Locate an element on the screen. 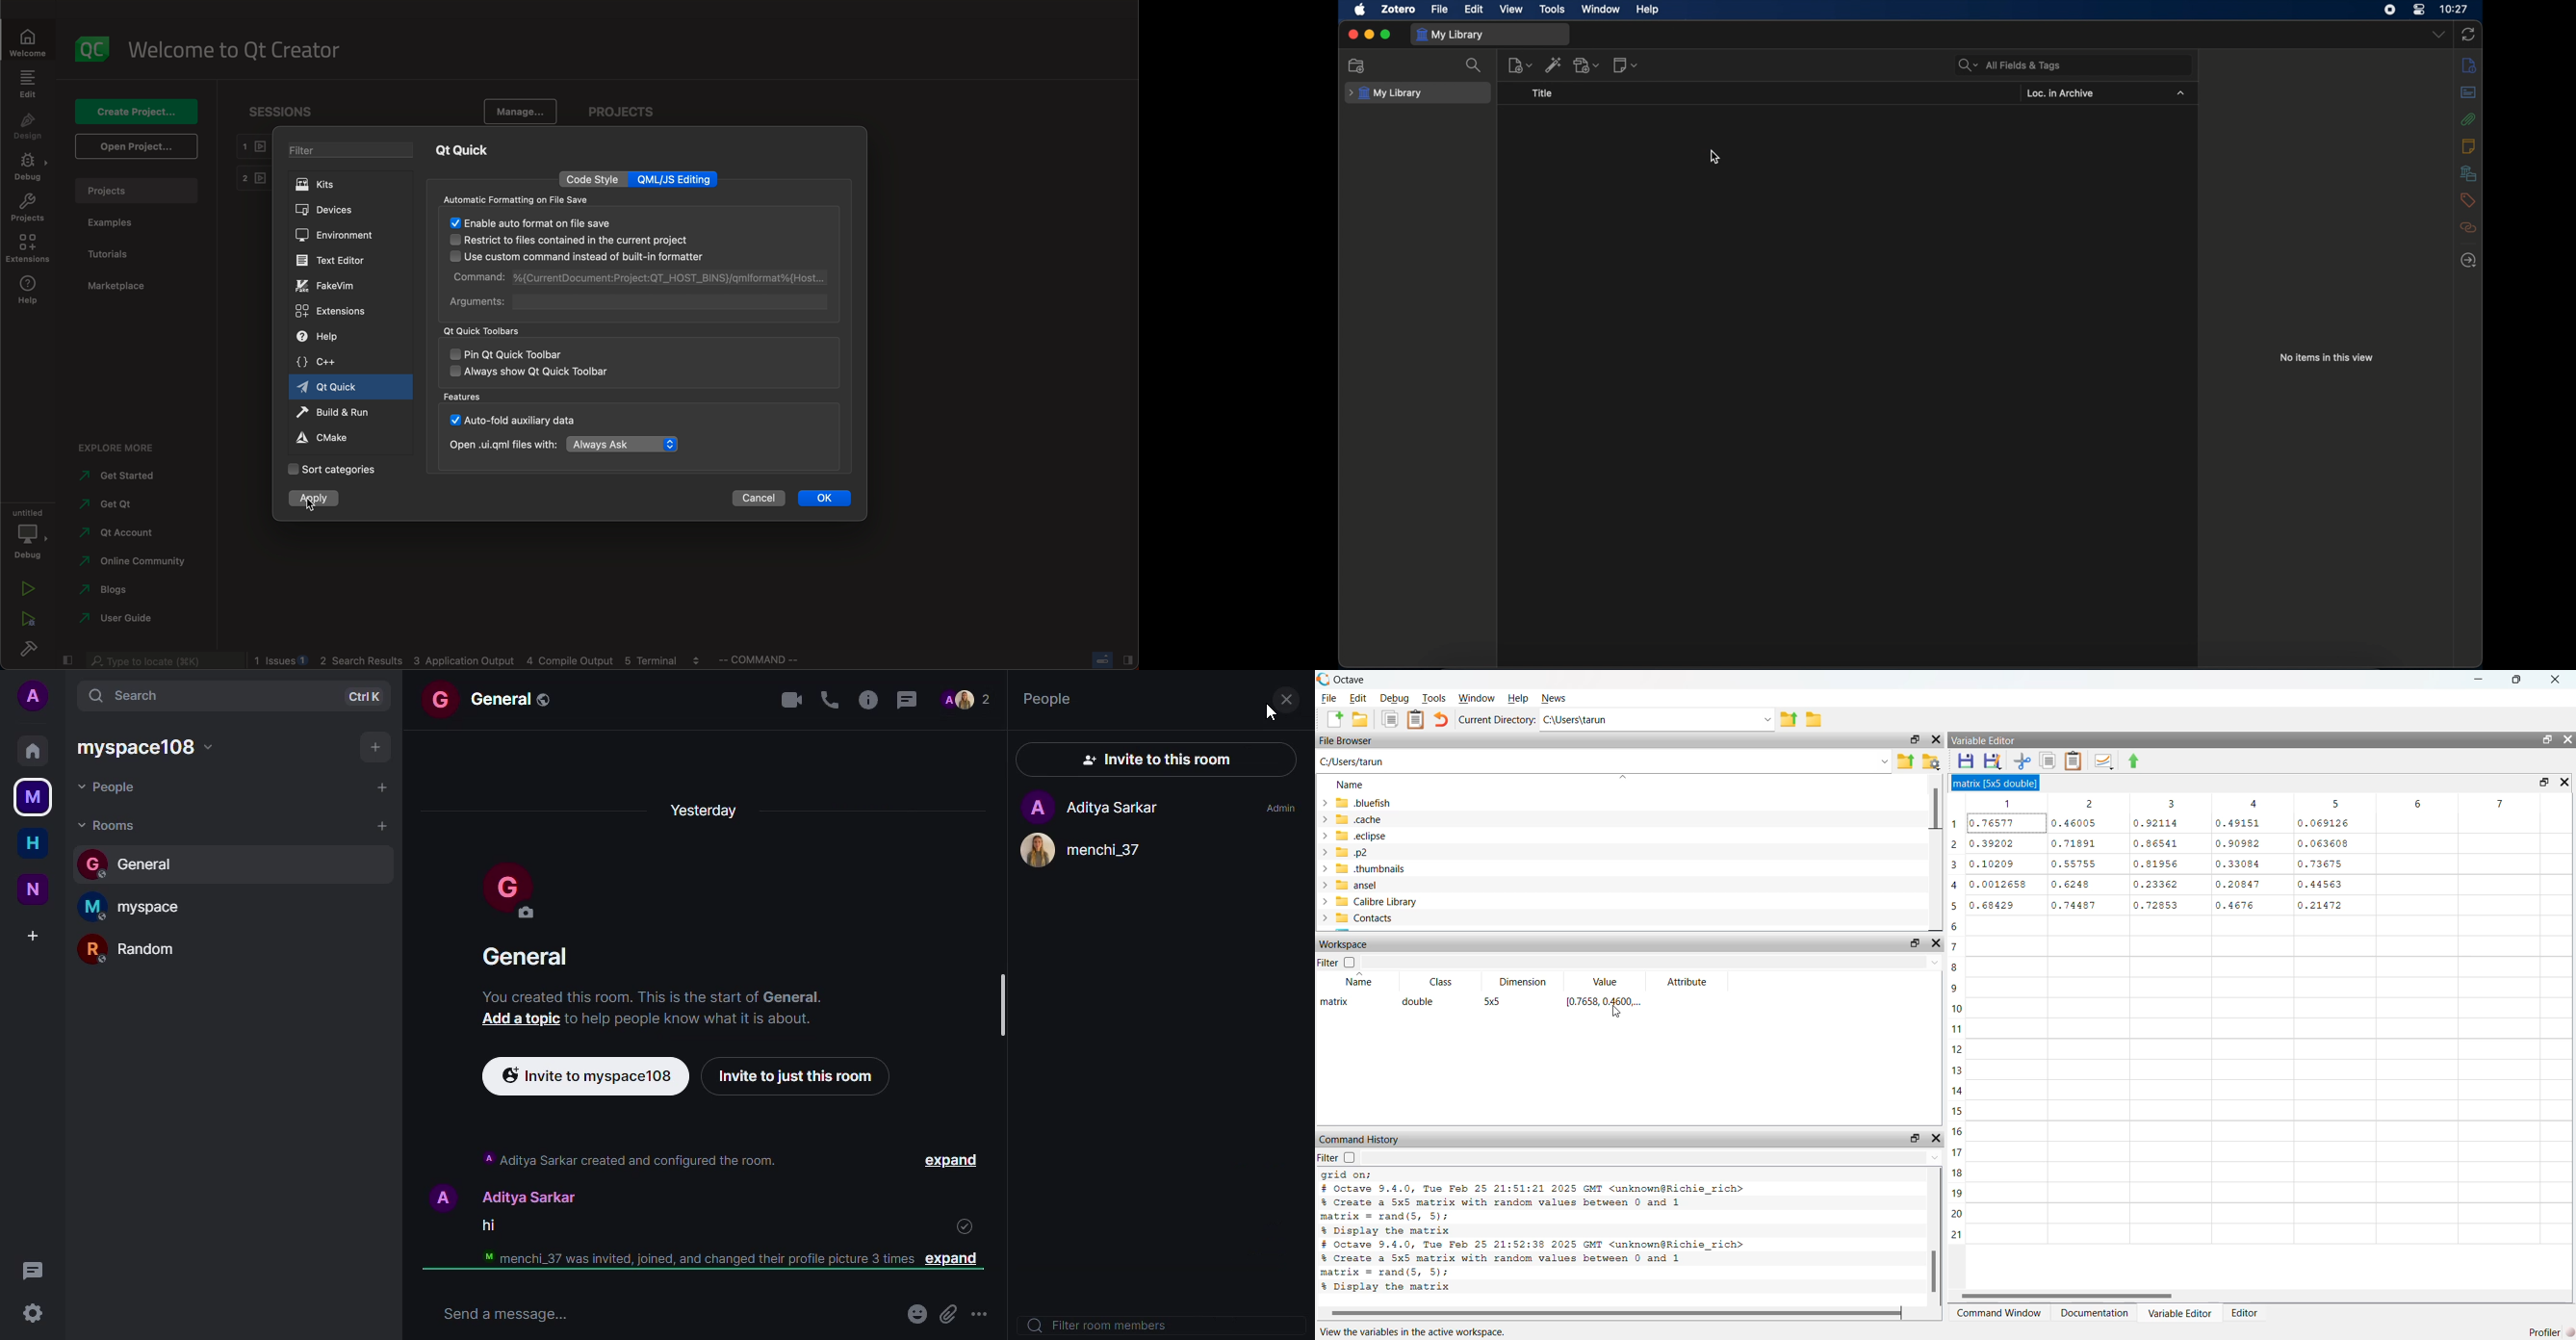  filter is located at coordinates (354, 151).